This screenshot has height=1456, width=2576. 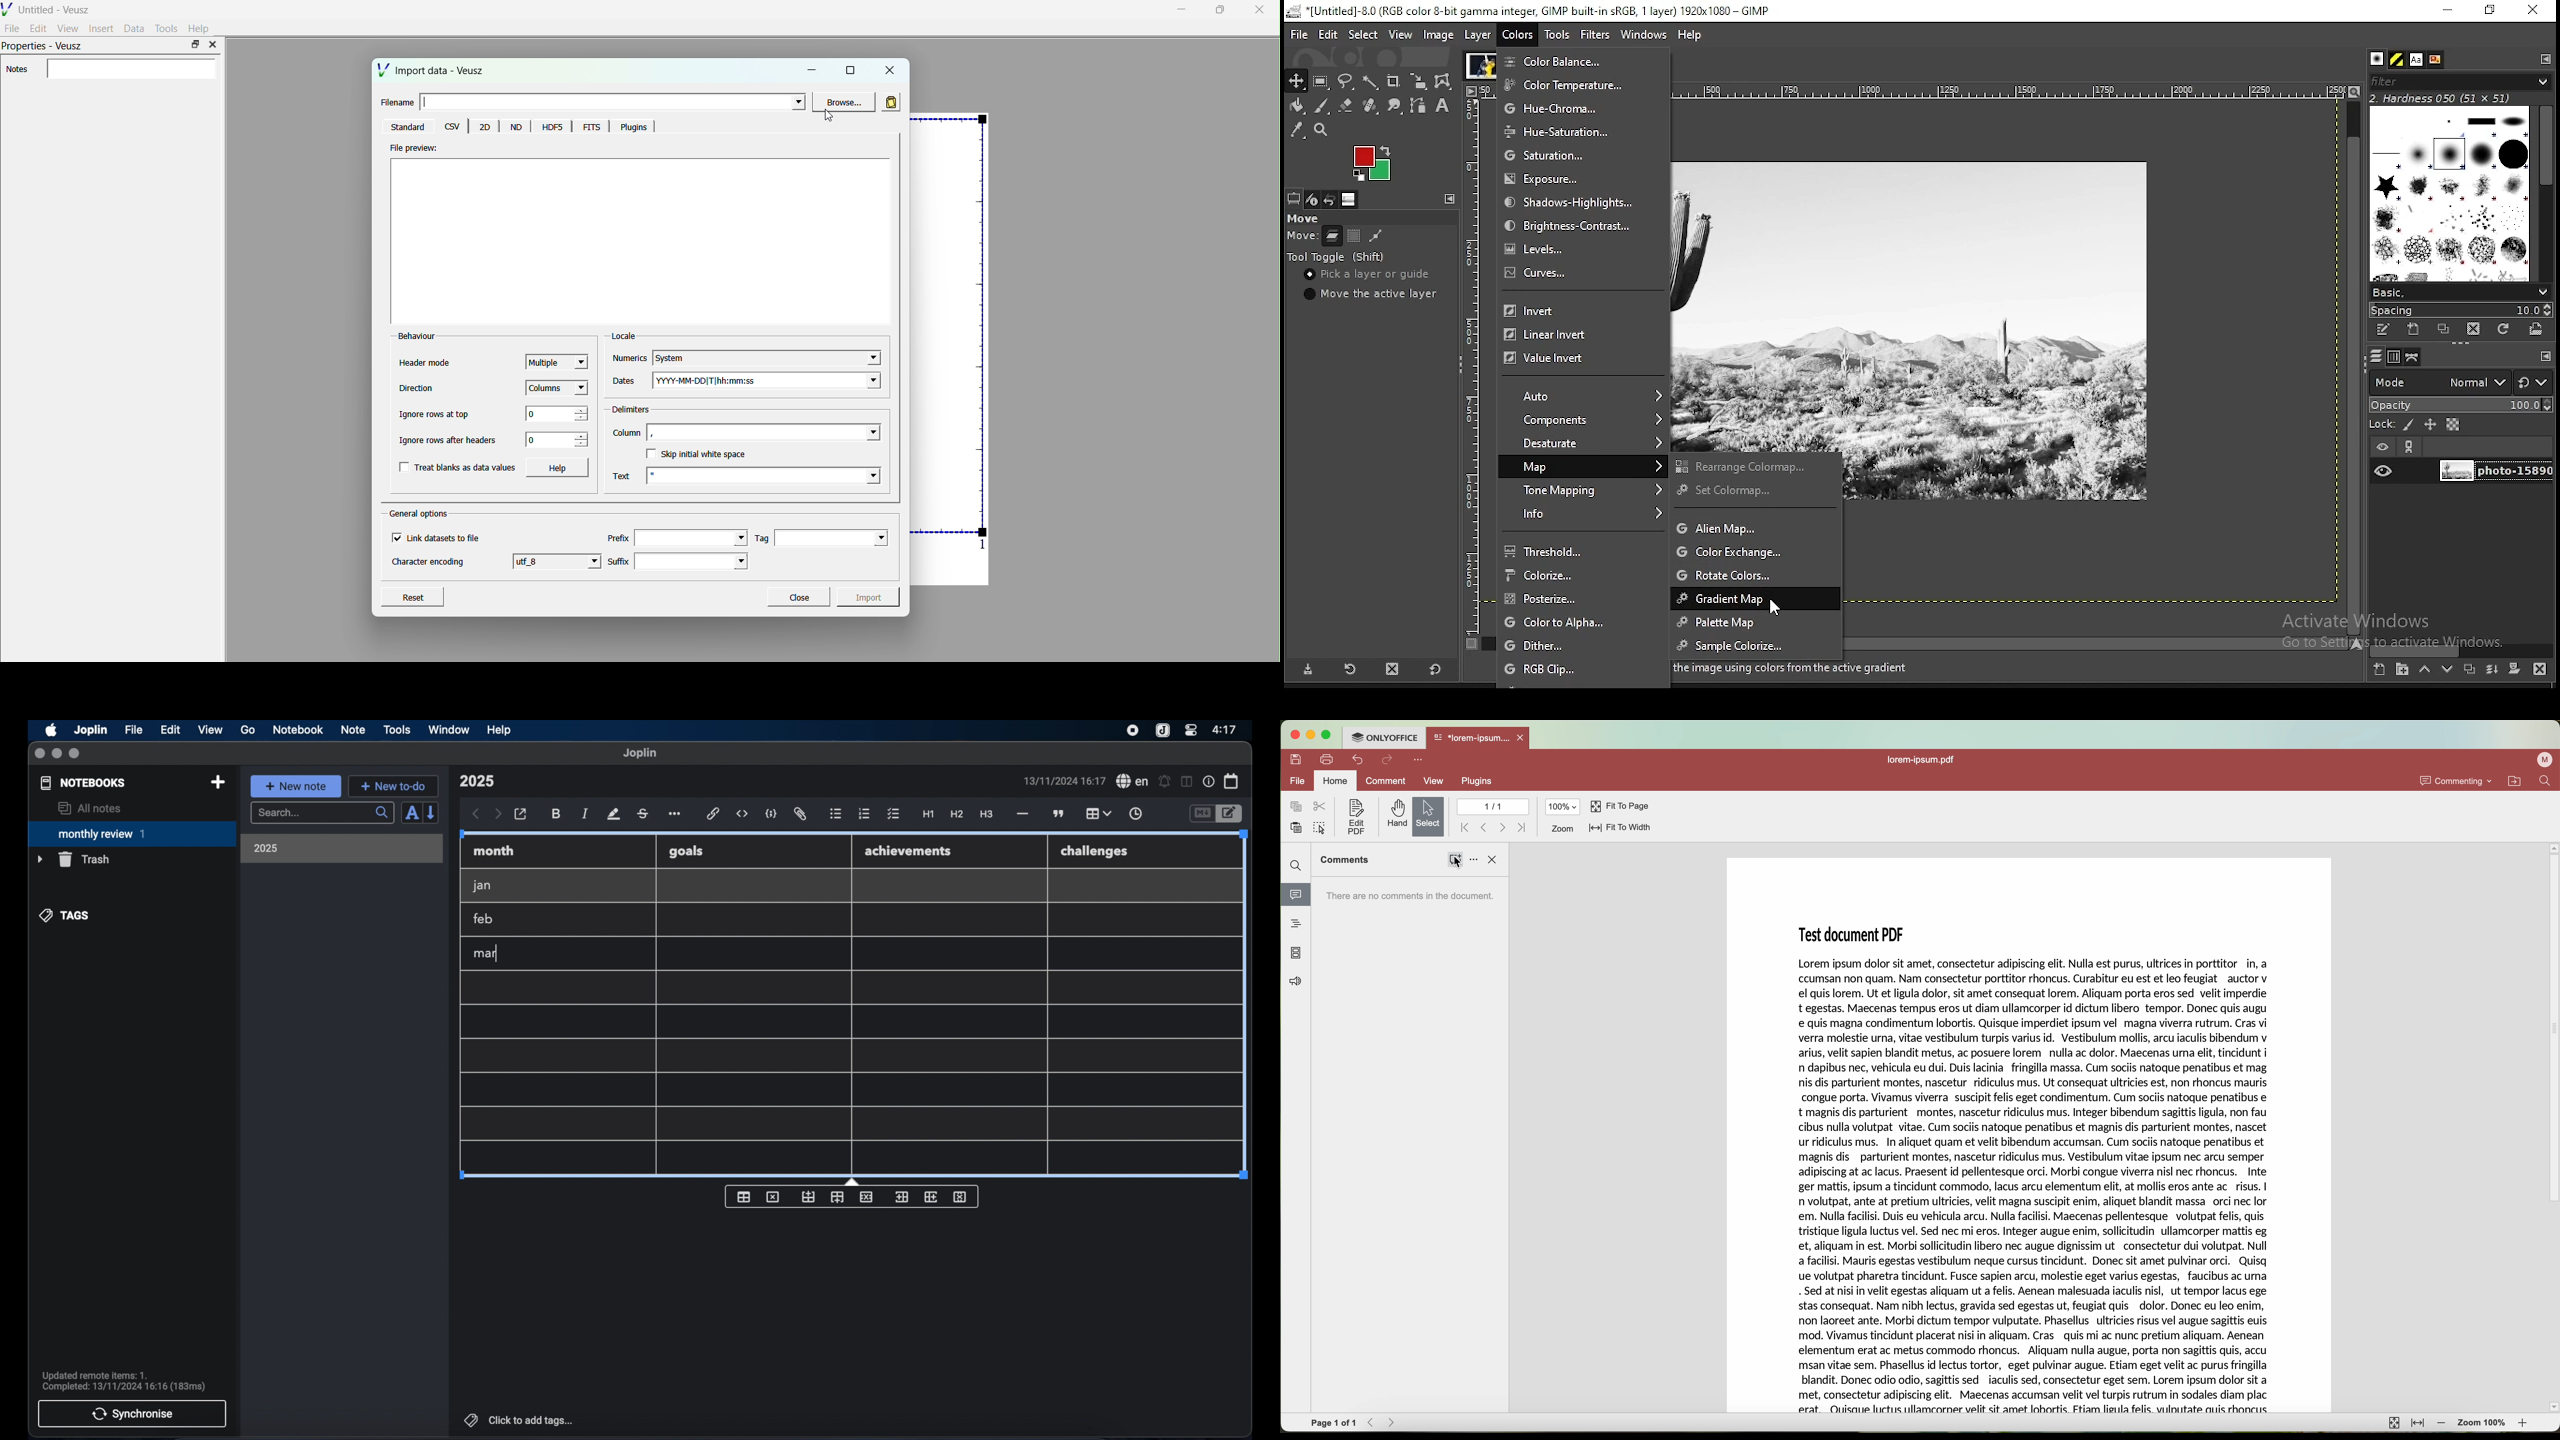 I want to click on delete column, so click(x=961, y=1197).